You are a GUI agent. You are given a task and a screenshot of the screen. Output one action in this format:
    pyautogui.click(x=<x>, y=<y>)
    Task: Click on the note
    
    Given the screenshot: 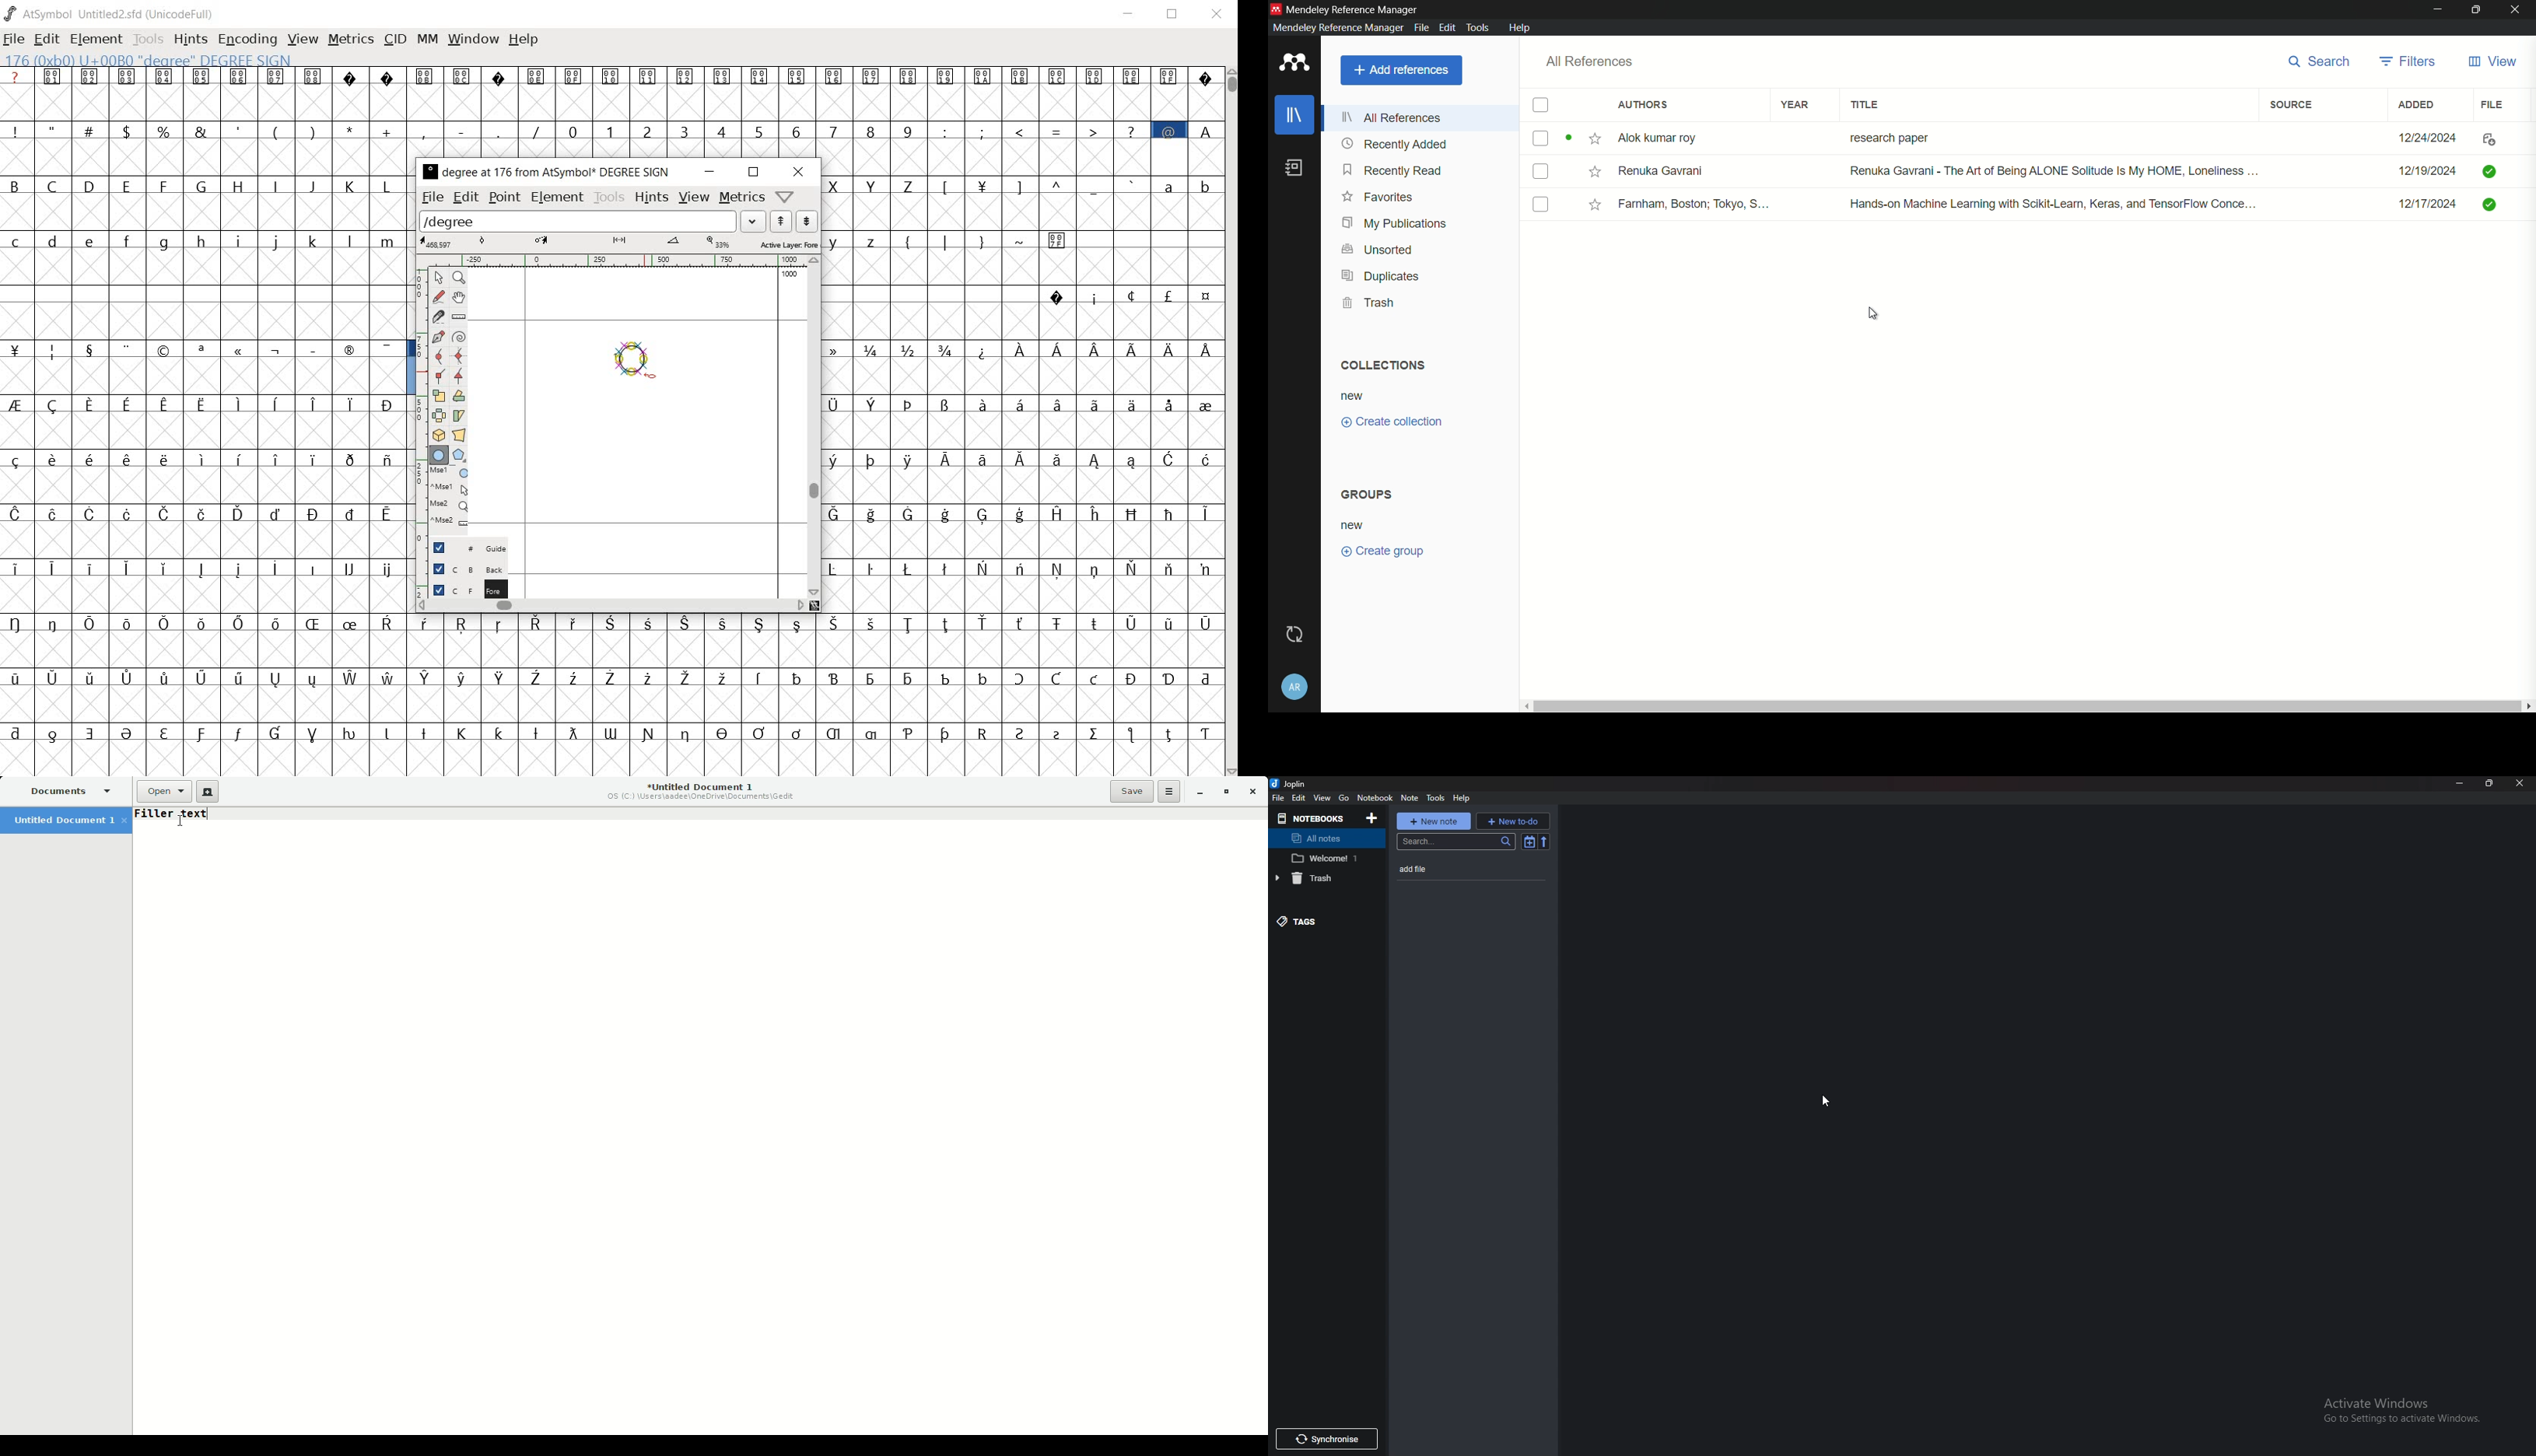 What is the action you would take?
    pyautogui.click(x=1410, y=799)
    